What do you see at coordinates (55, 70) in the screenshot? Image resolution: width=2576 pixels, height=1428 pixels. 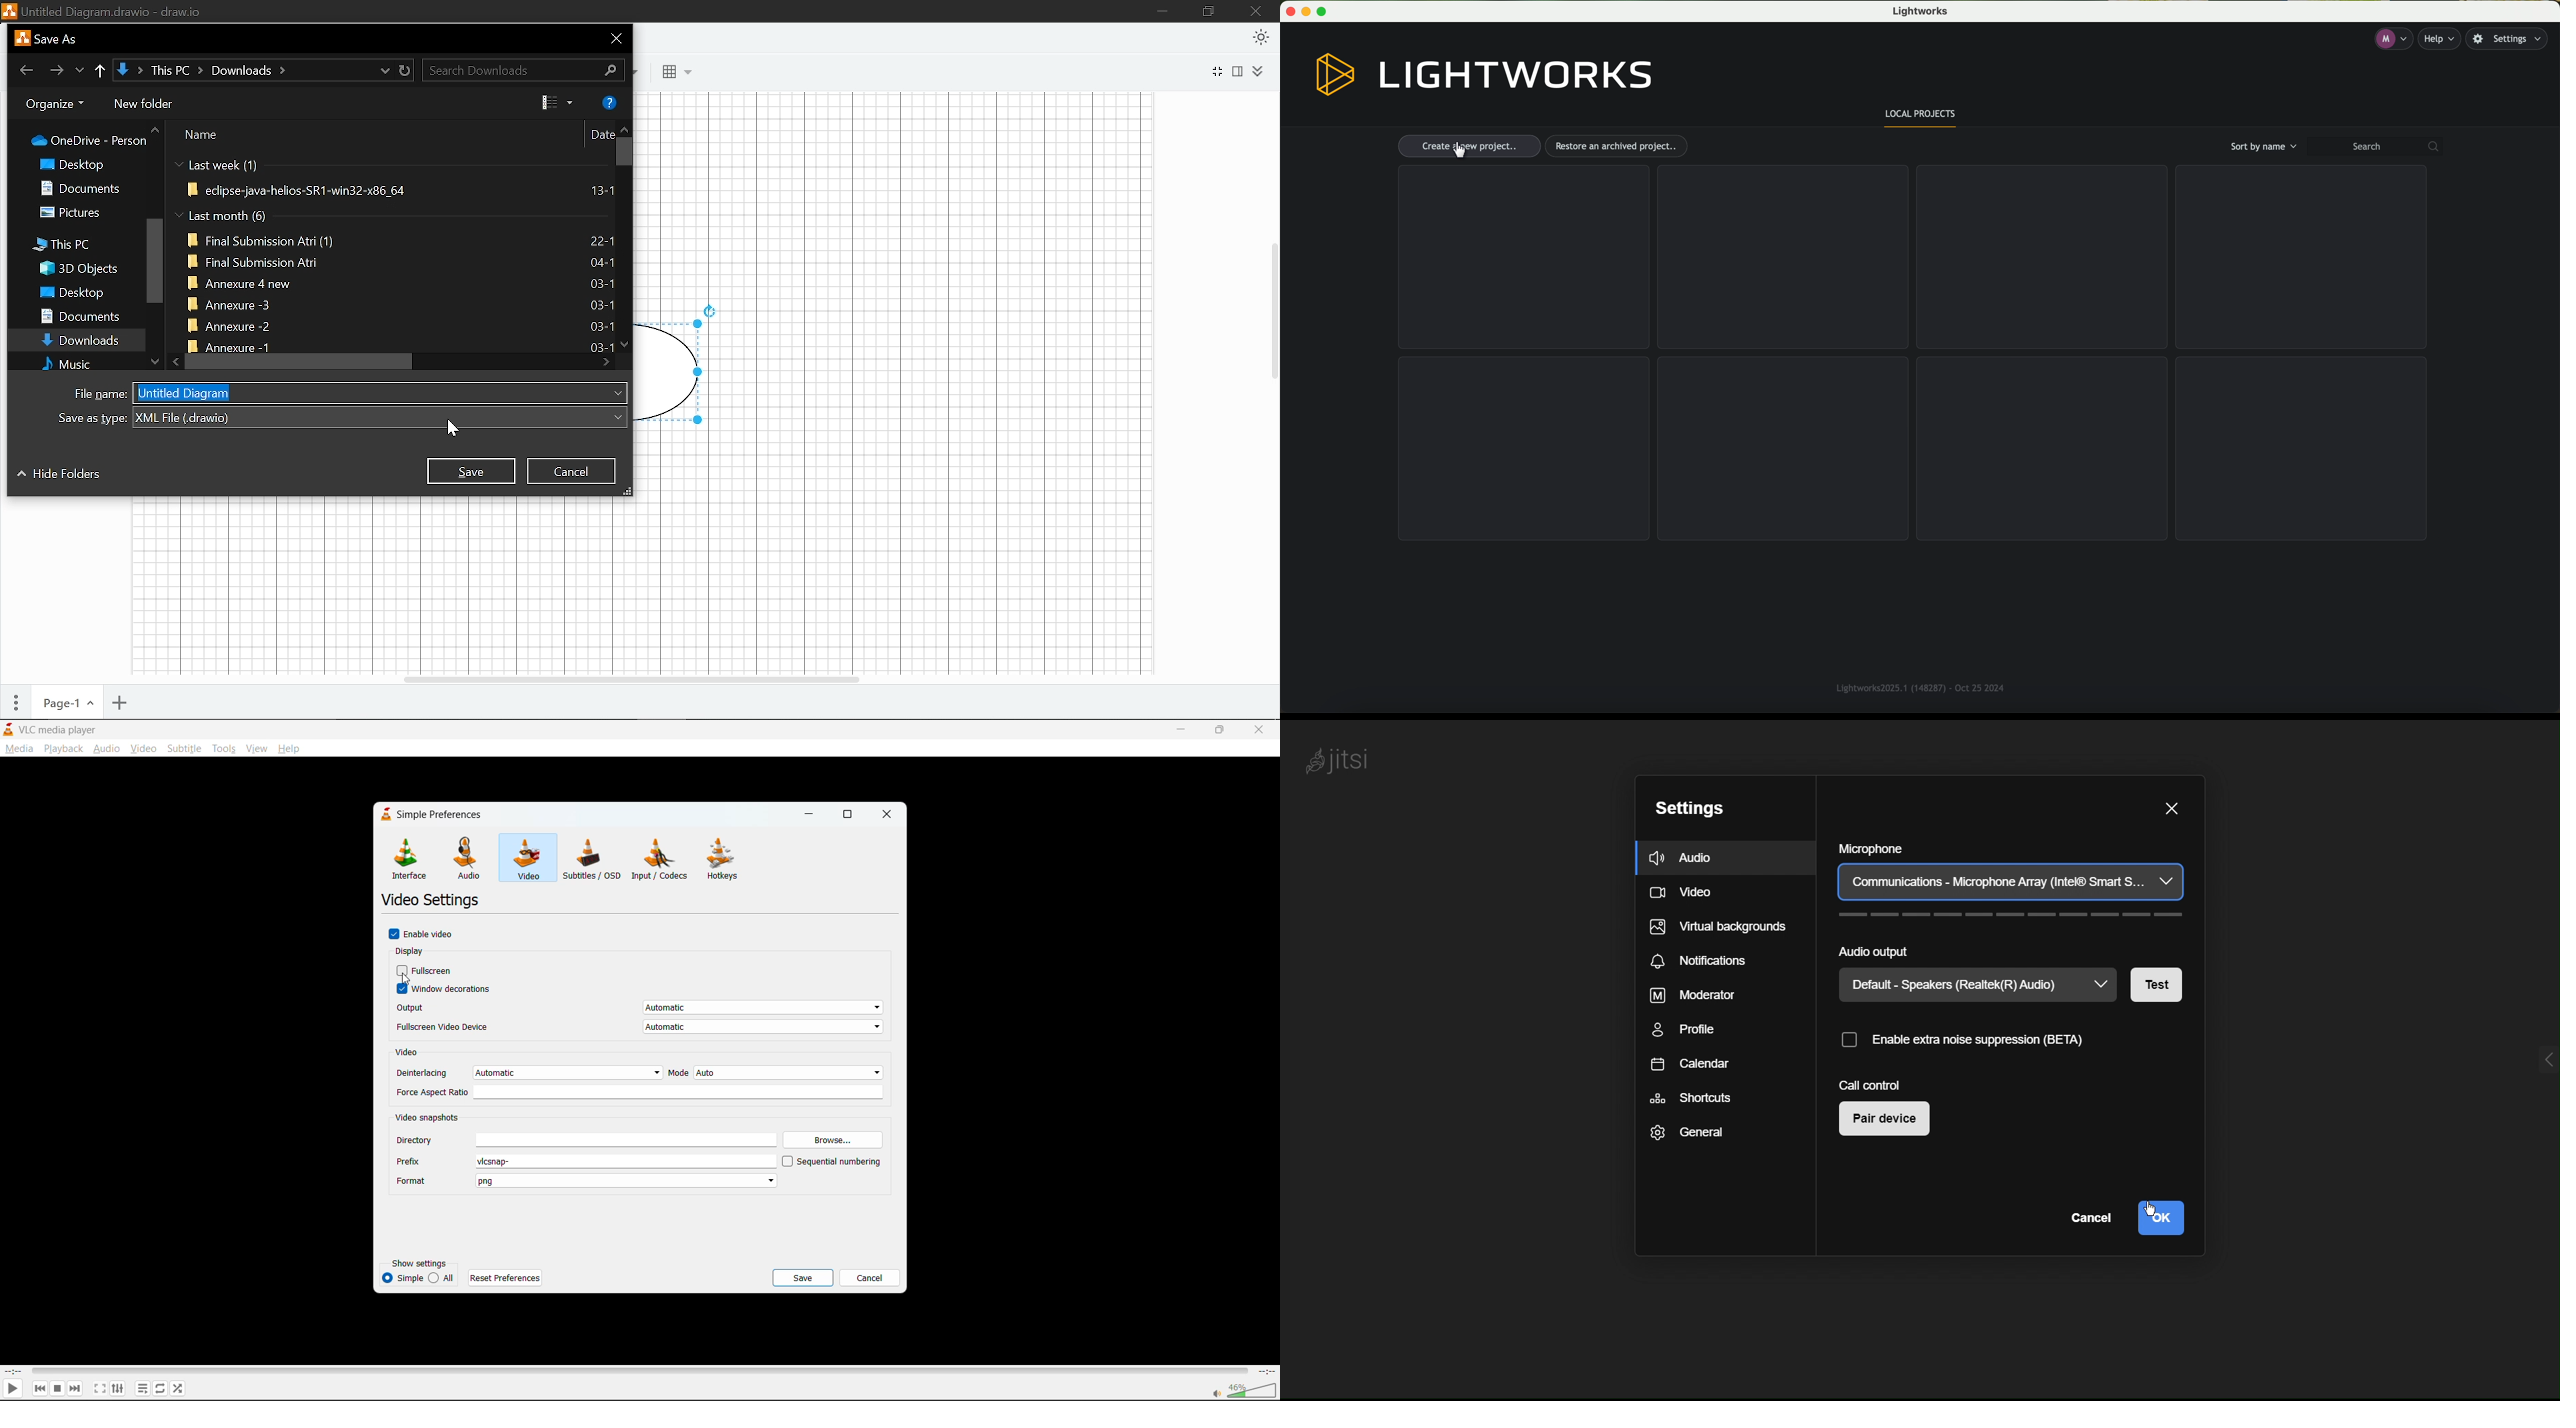 I see `Go to next location` at bounding box center [55, 70].